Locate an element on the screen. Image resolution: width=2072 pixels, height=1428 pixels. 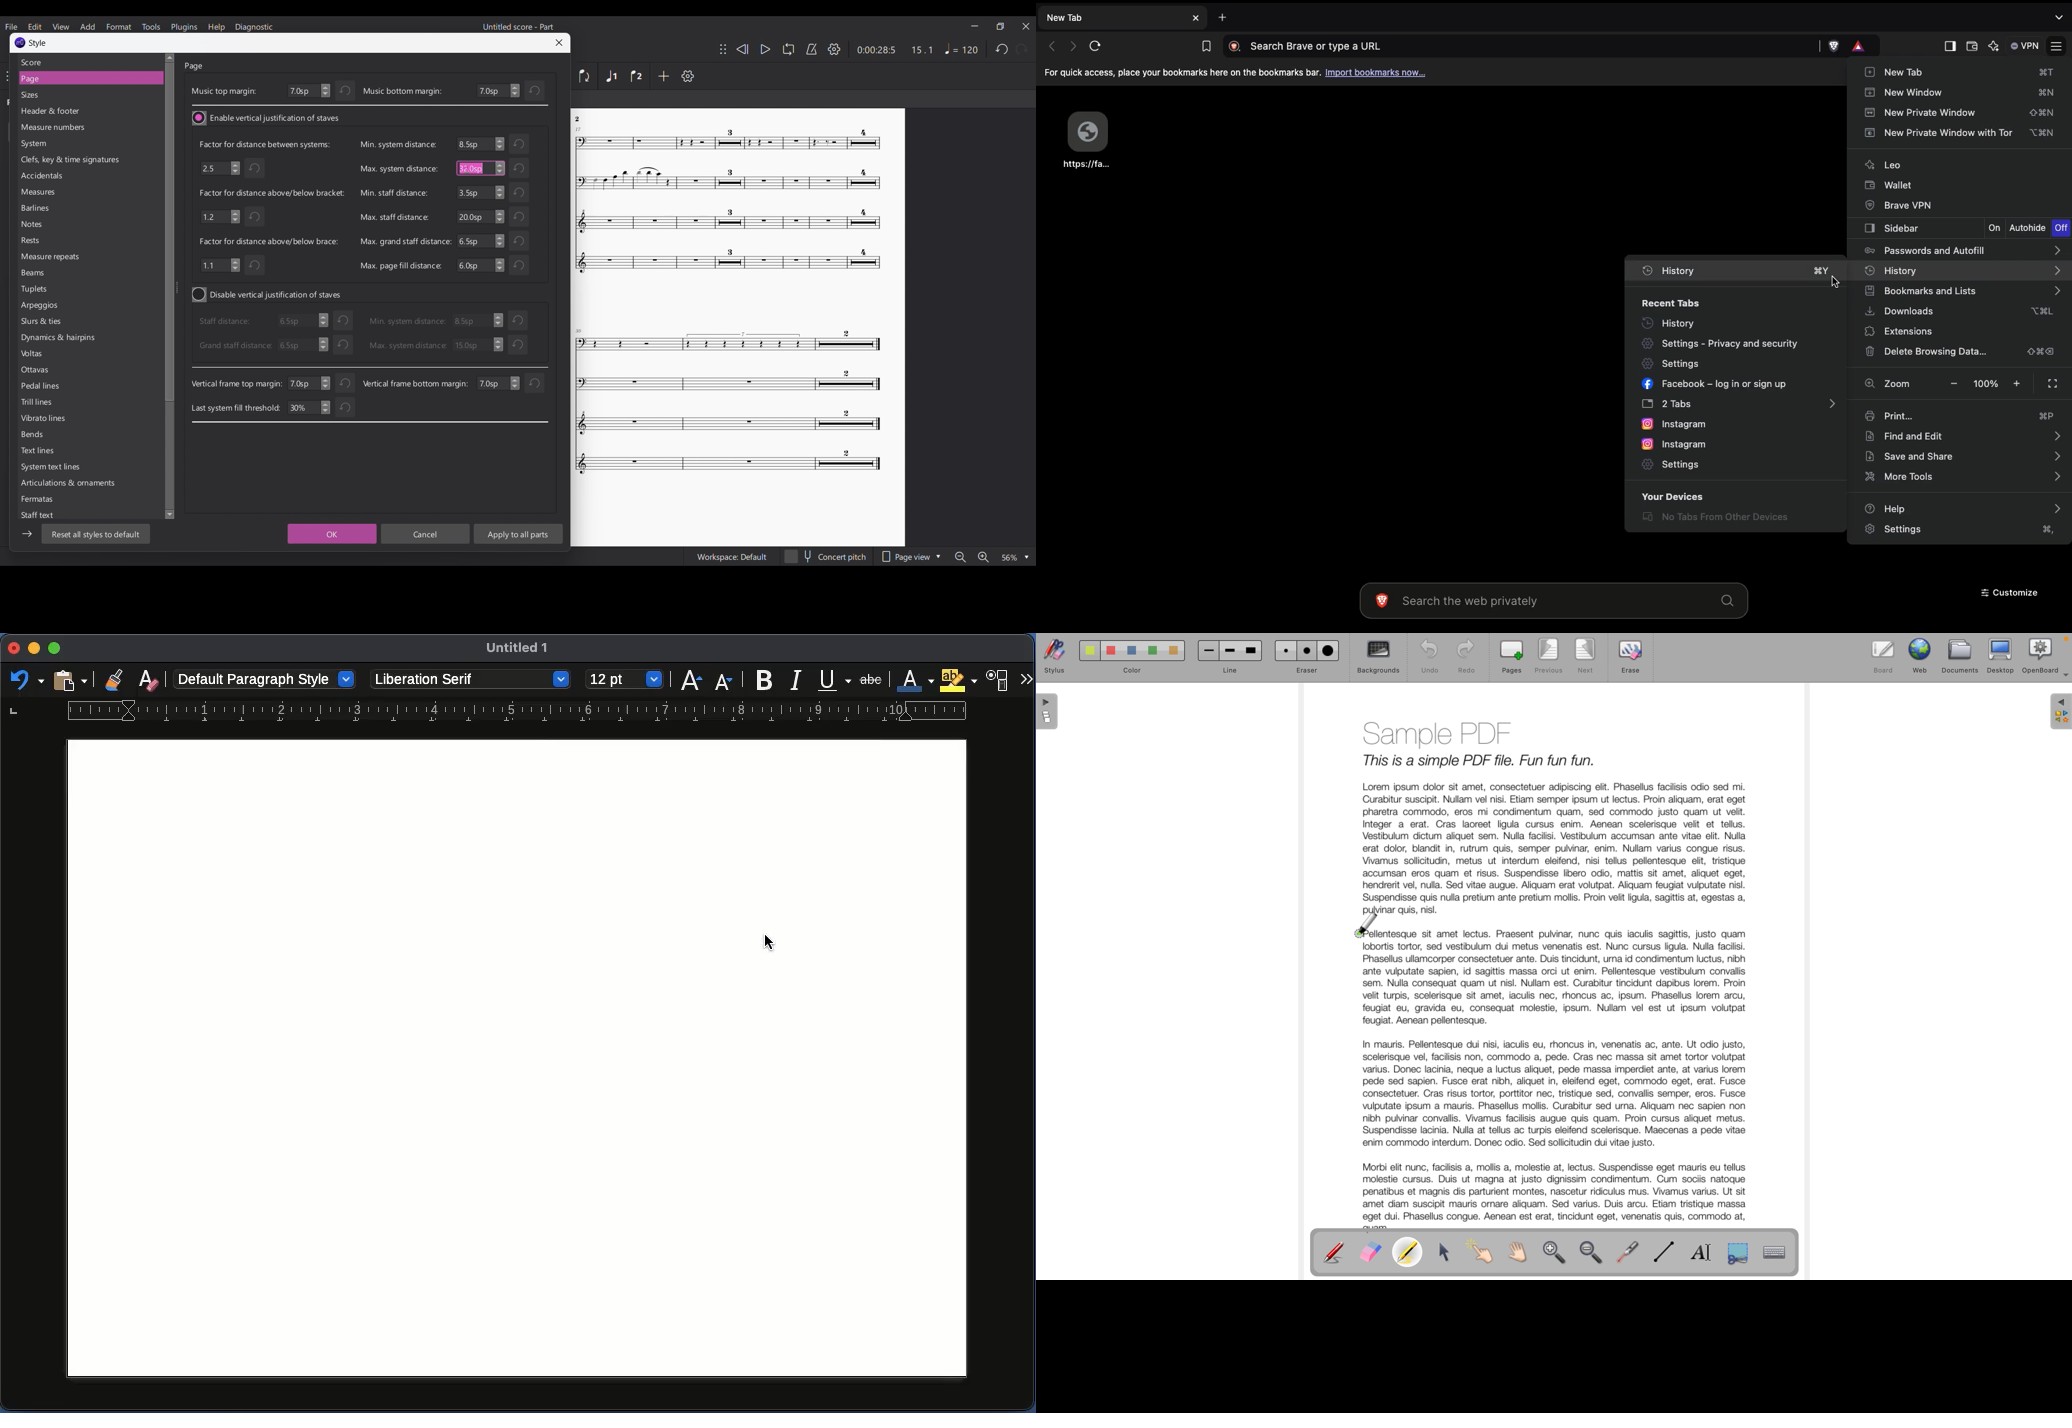
cursor is located at coordinates (468, 170).